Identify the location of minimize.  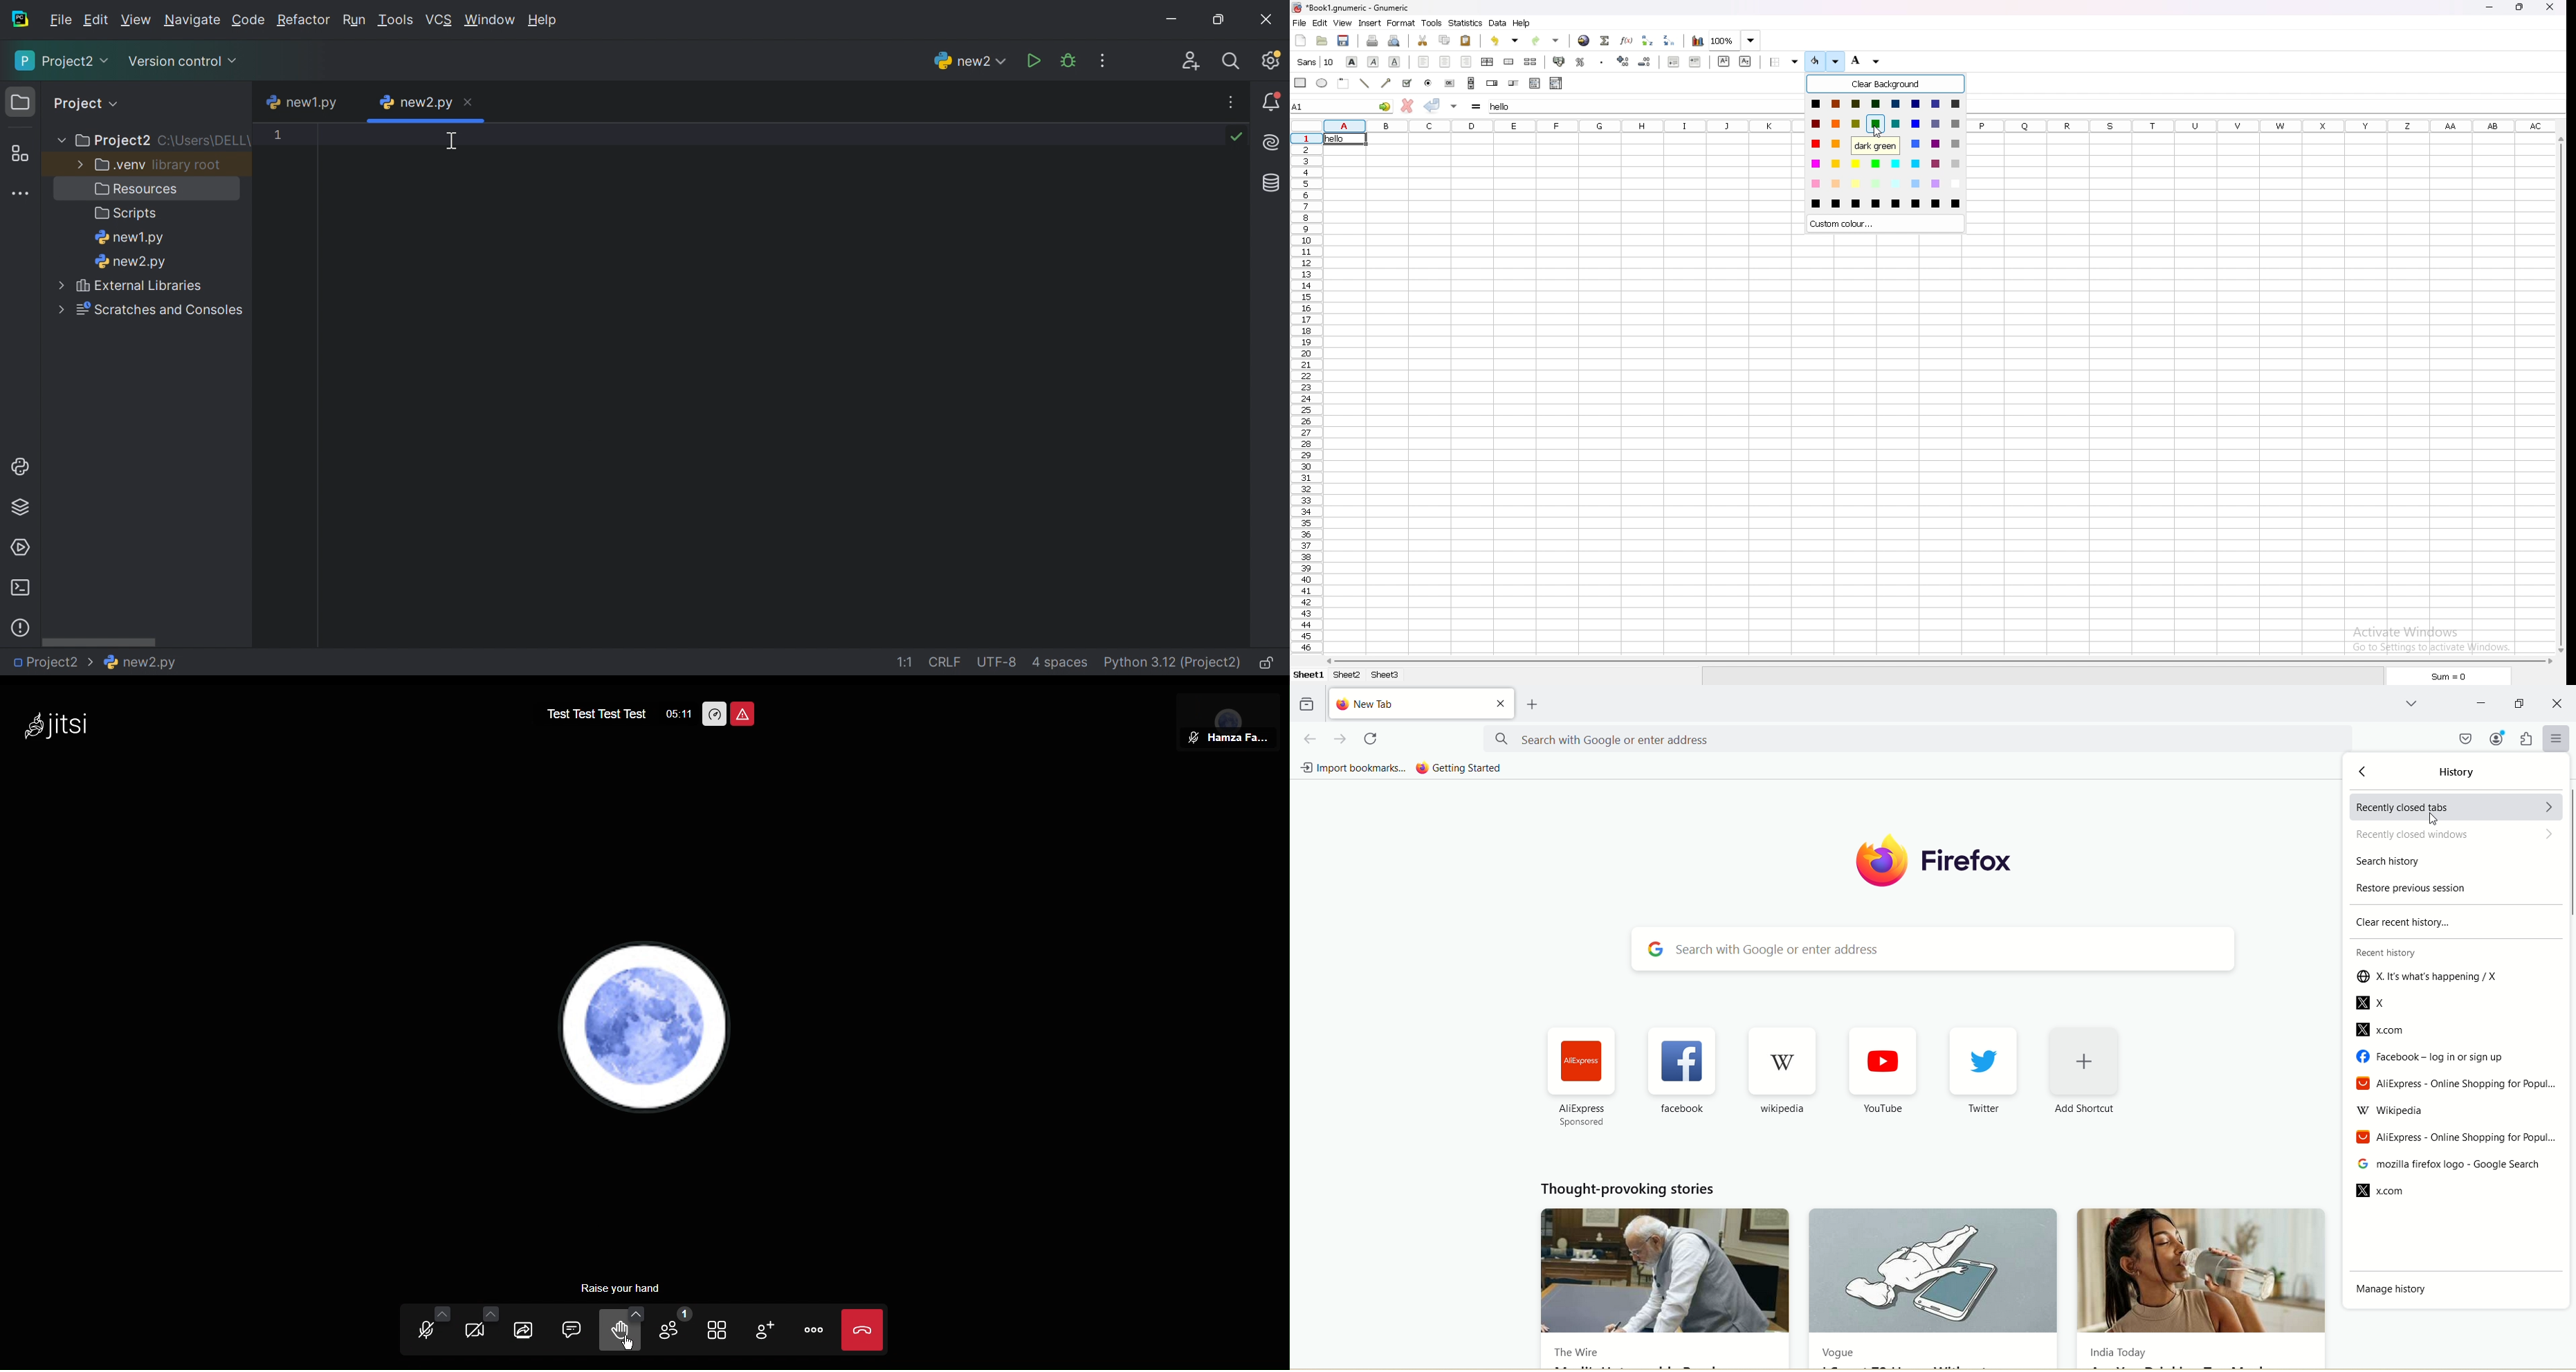
(2481, 702).